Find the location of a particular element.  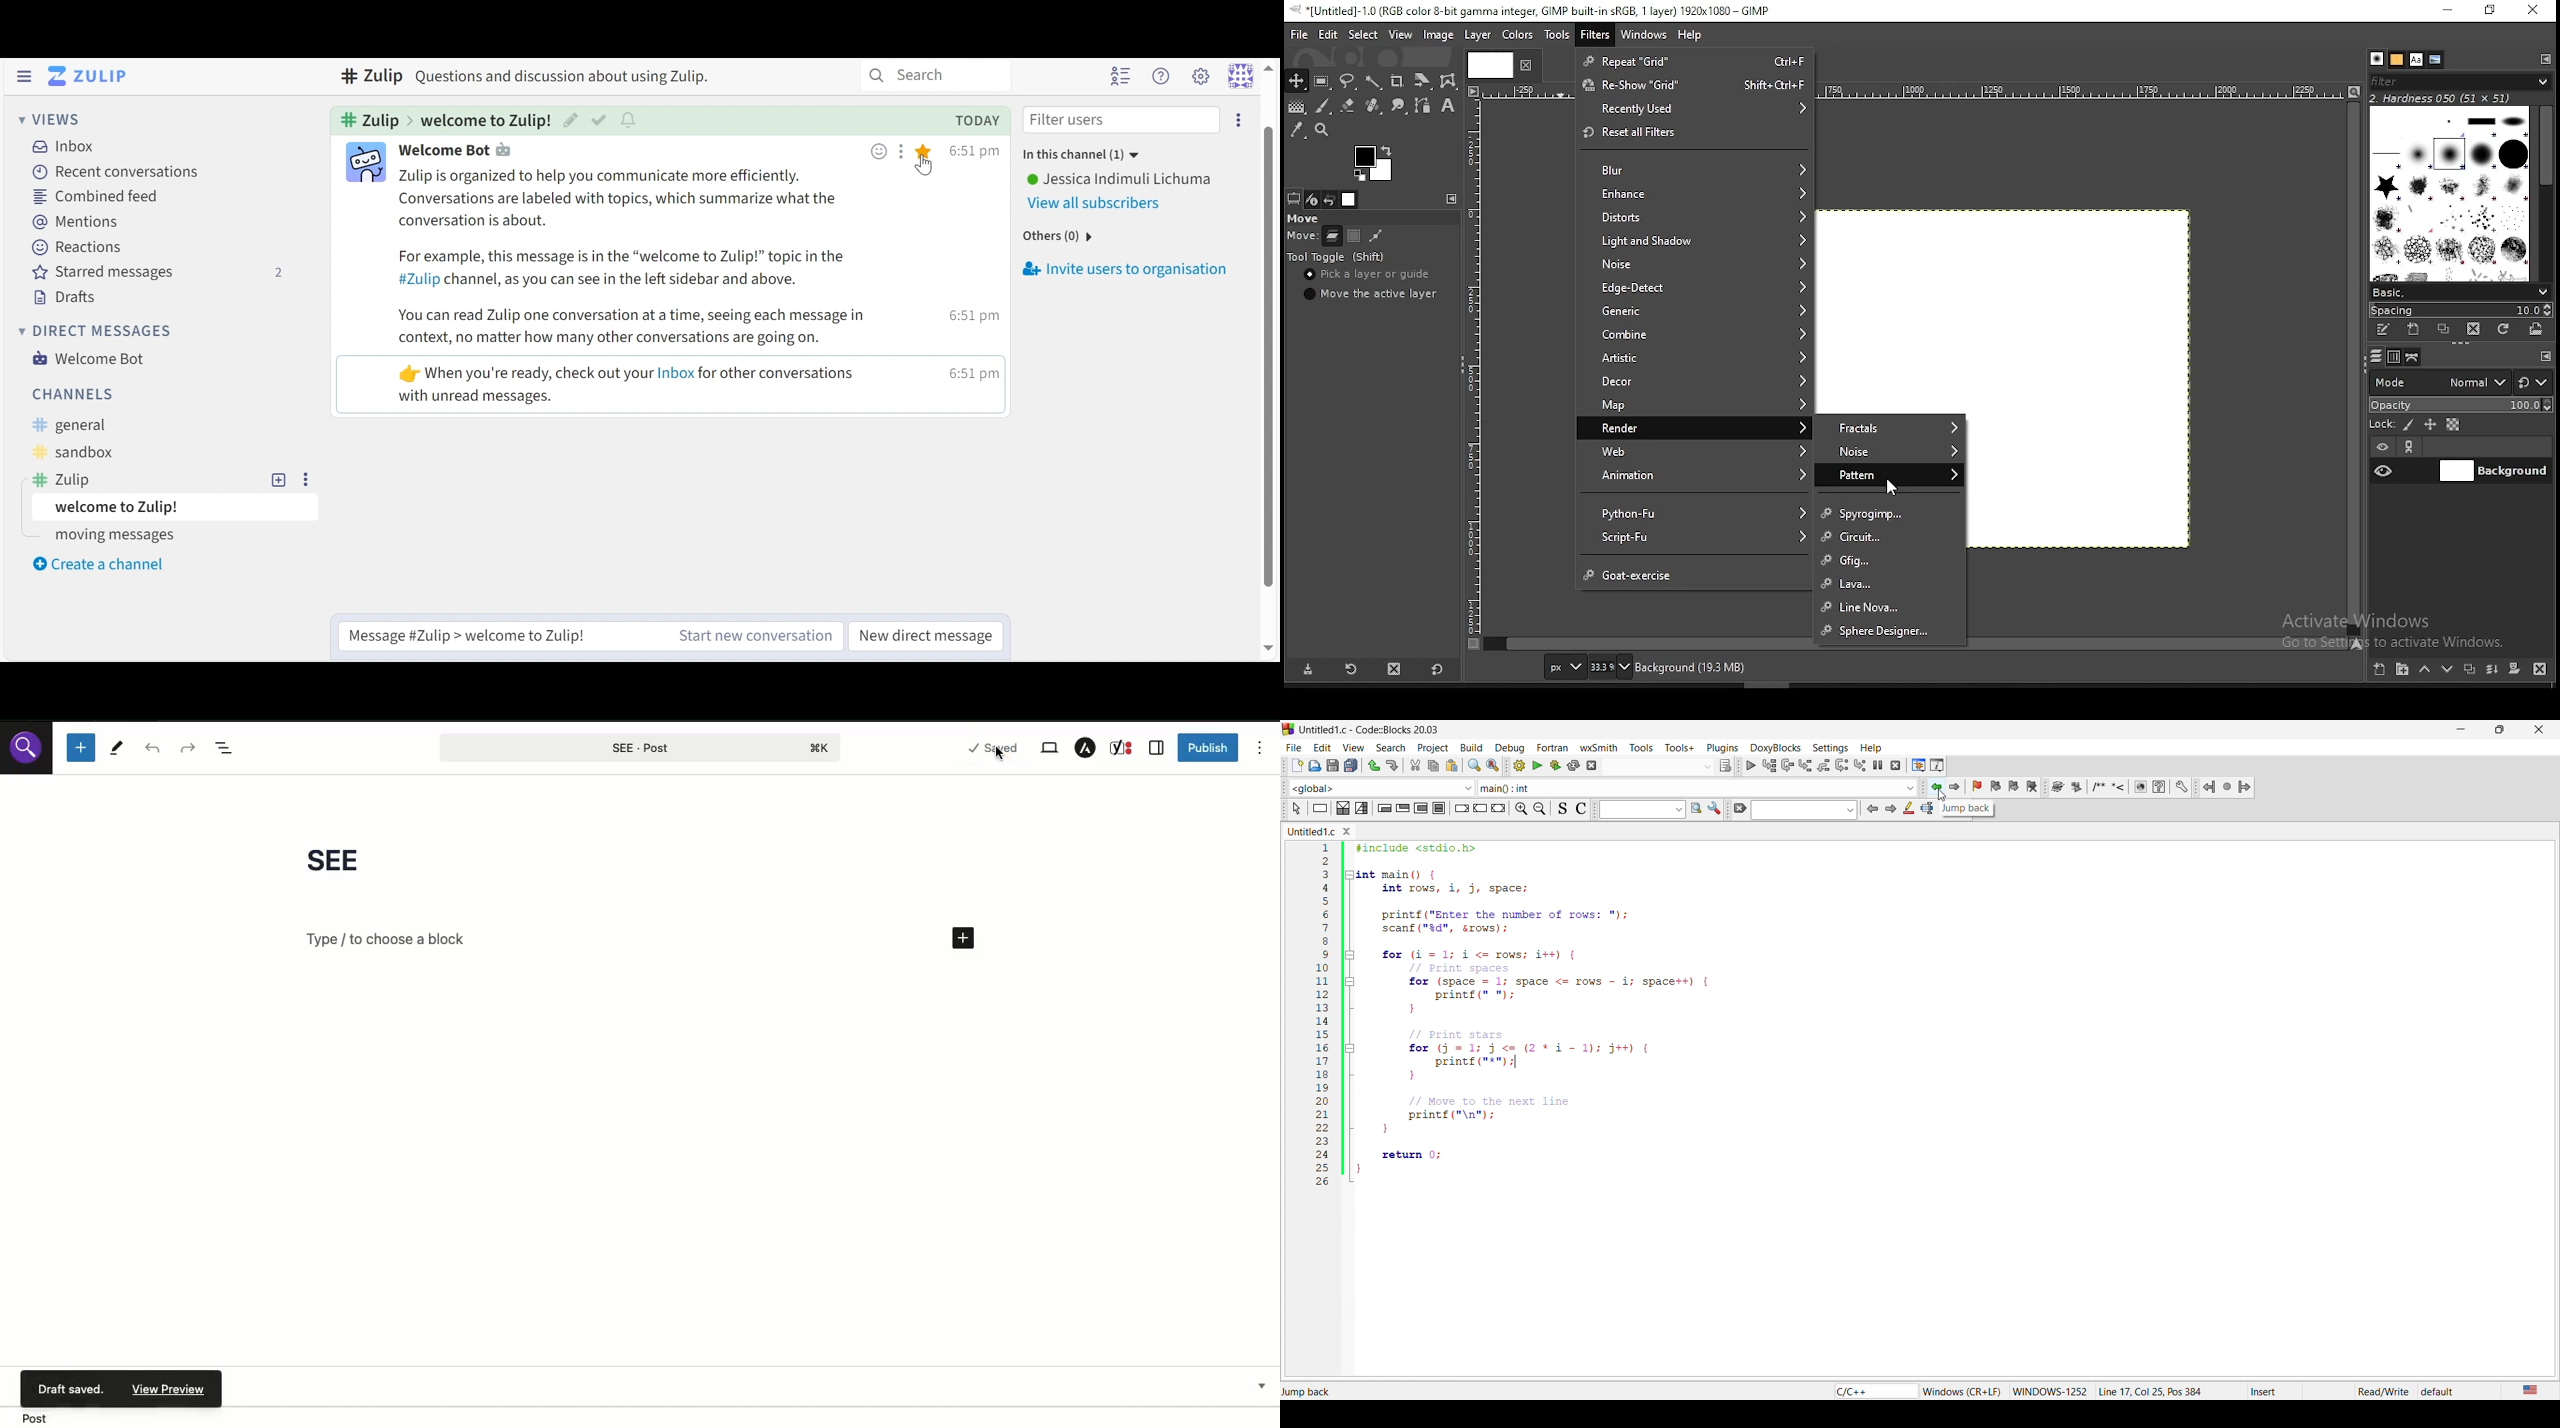

Star this message is located at coordinates (923, 150).